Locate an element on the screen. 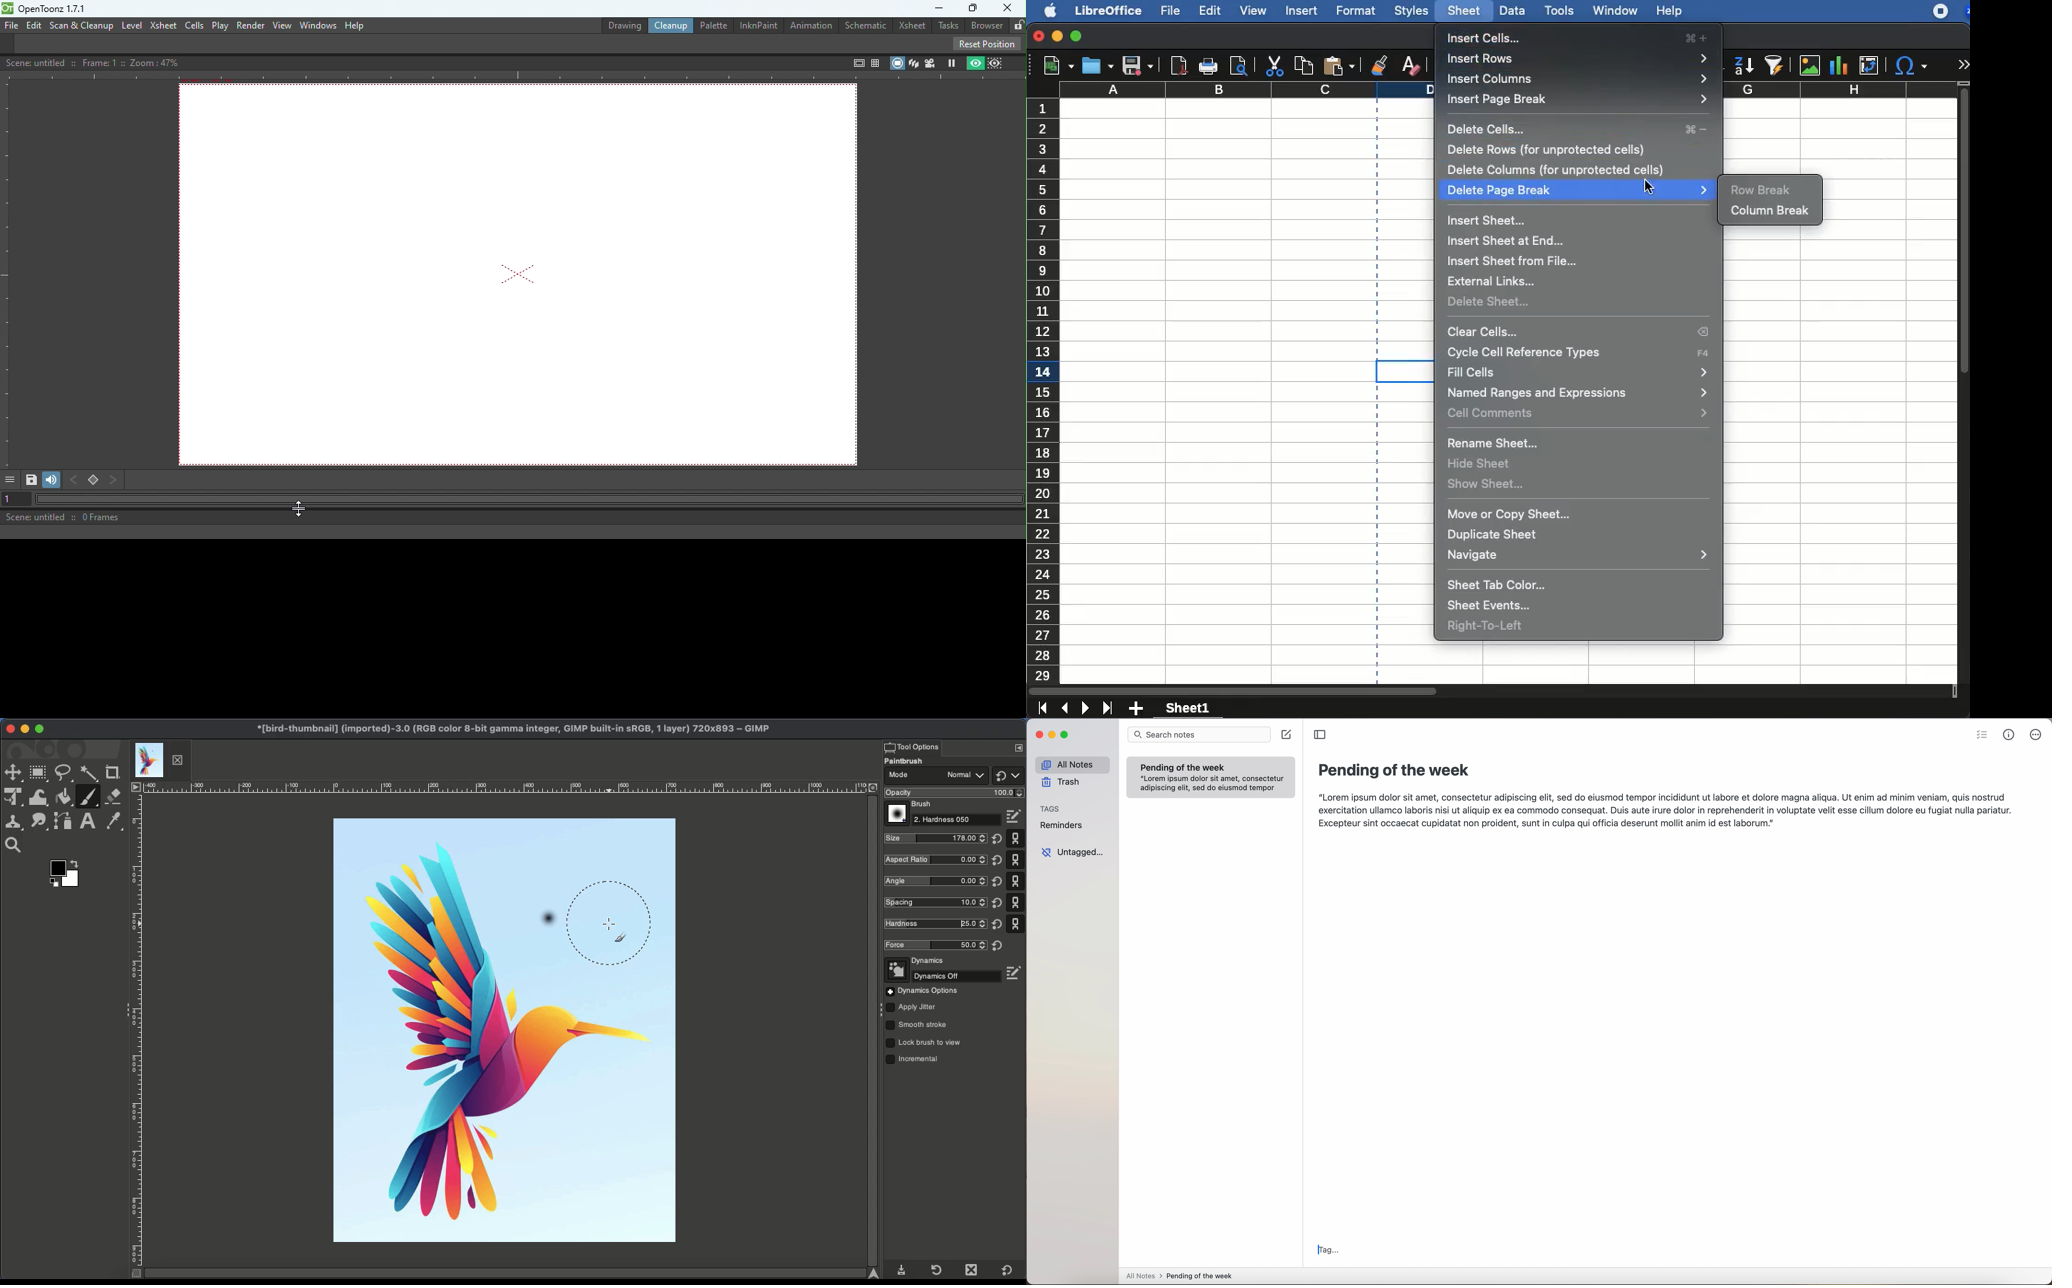  Angle is located at coordinates (934, 880).